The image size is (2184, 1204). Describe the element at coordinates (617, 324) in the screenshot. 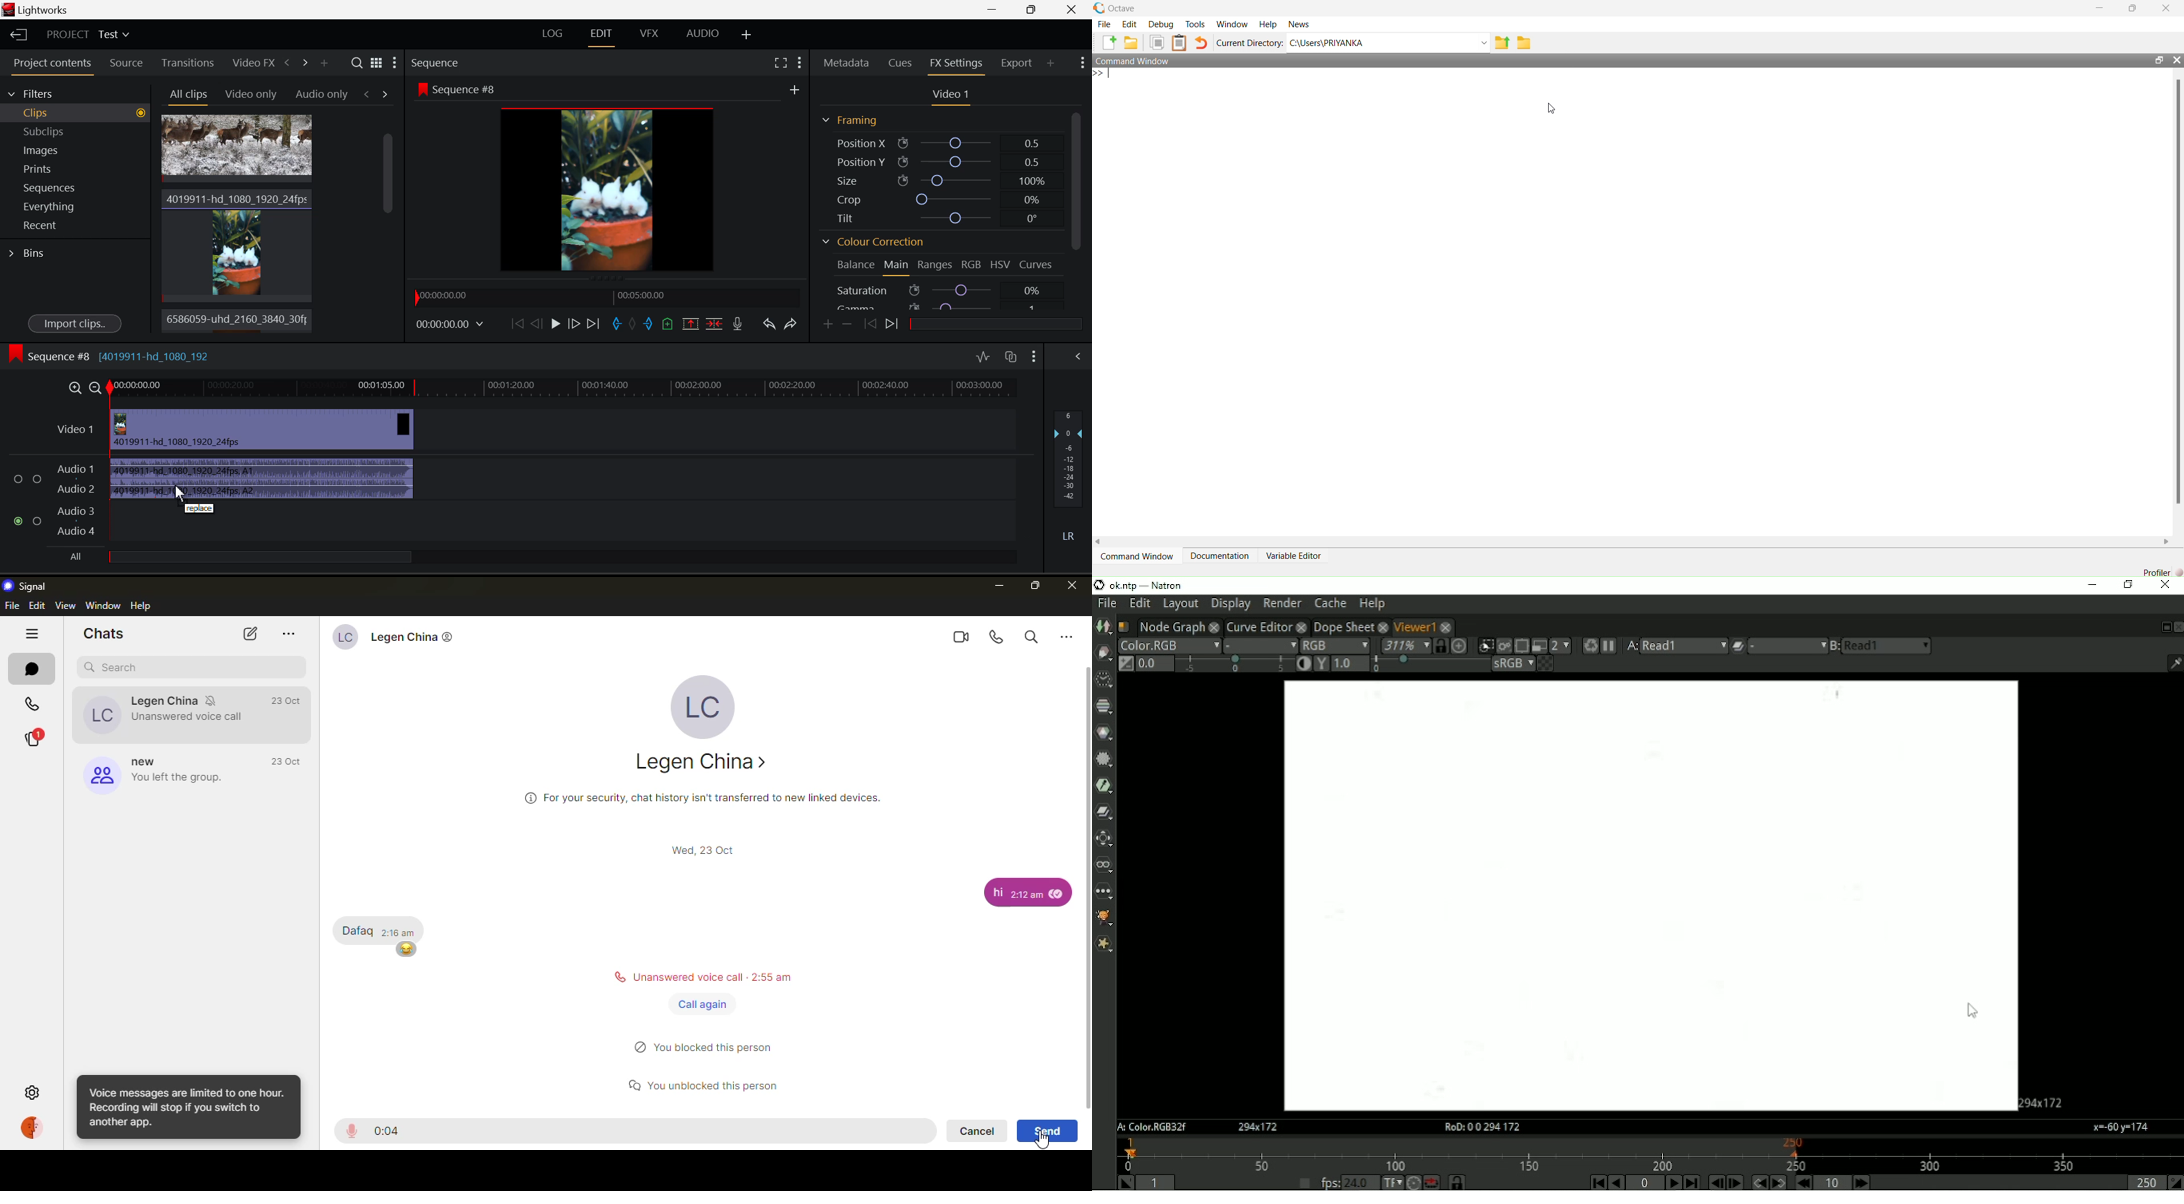

I see `Mark In` at that location.